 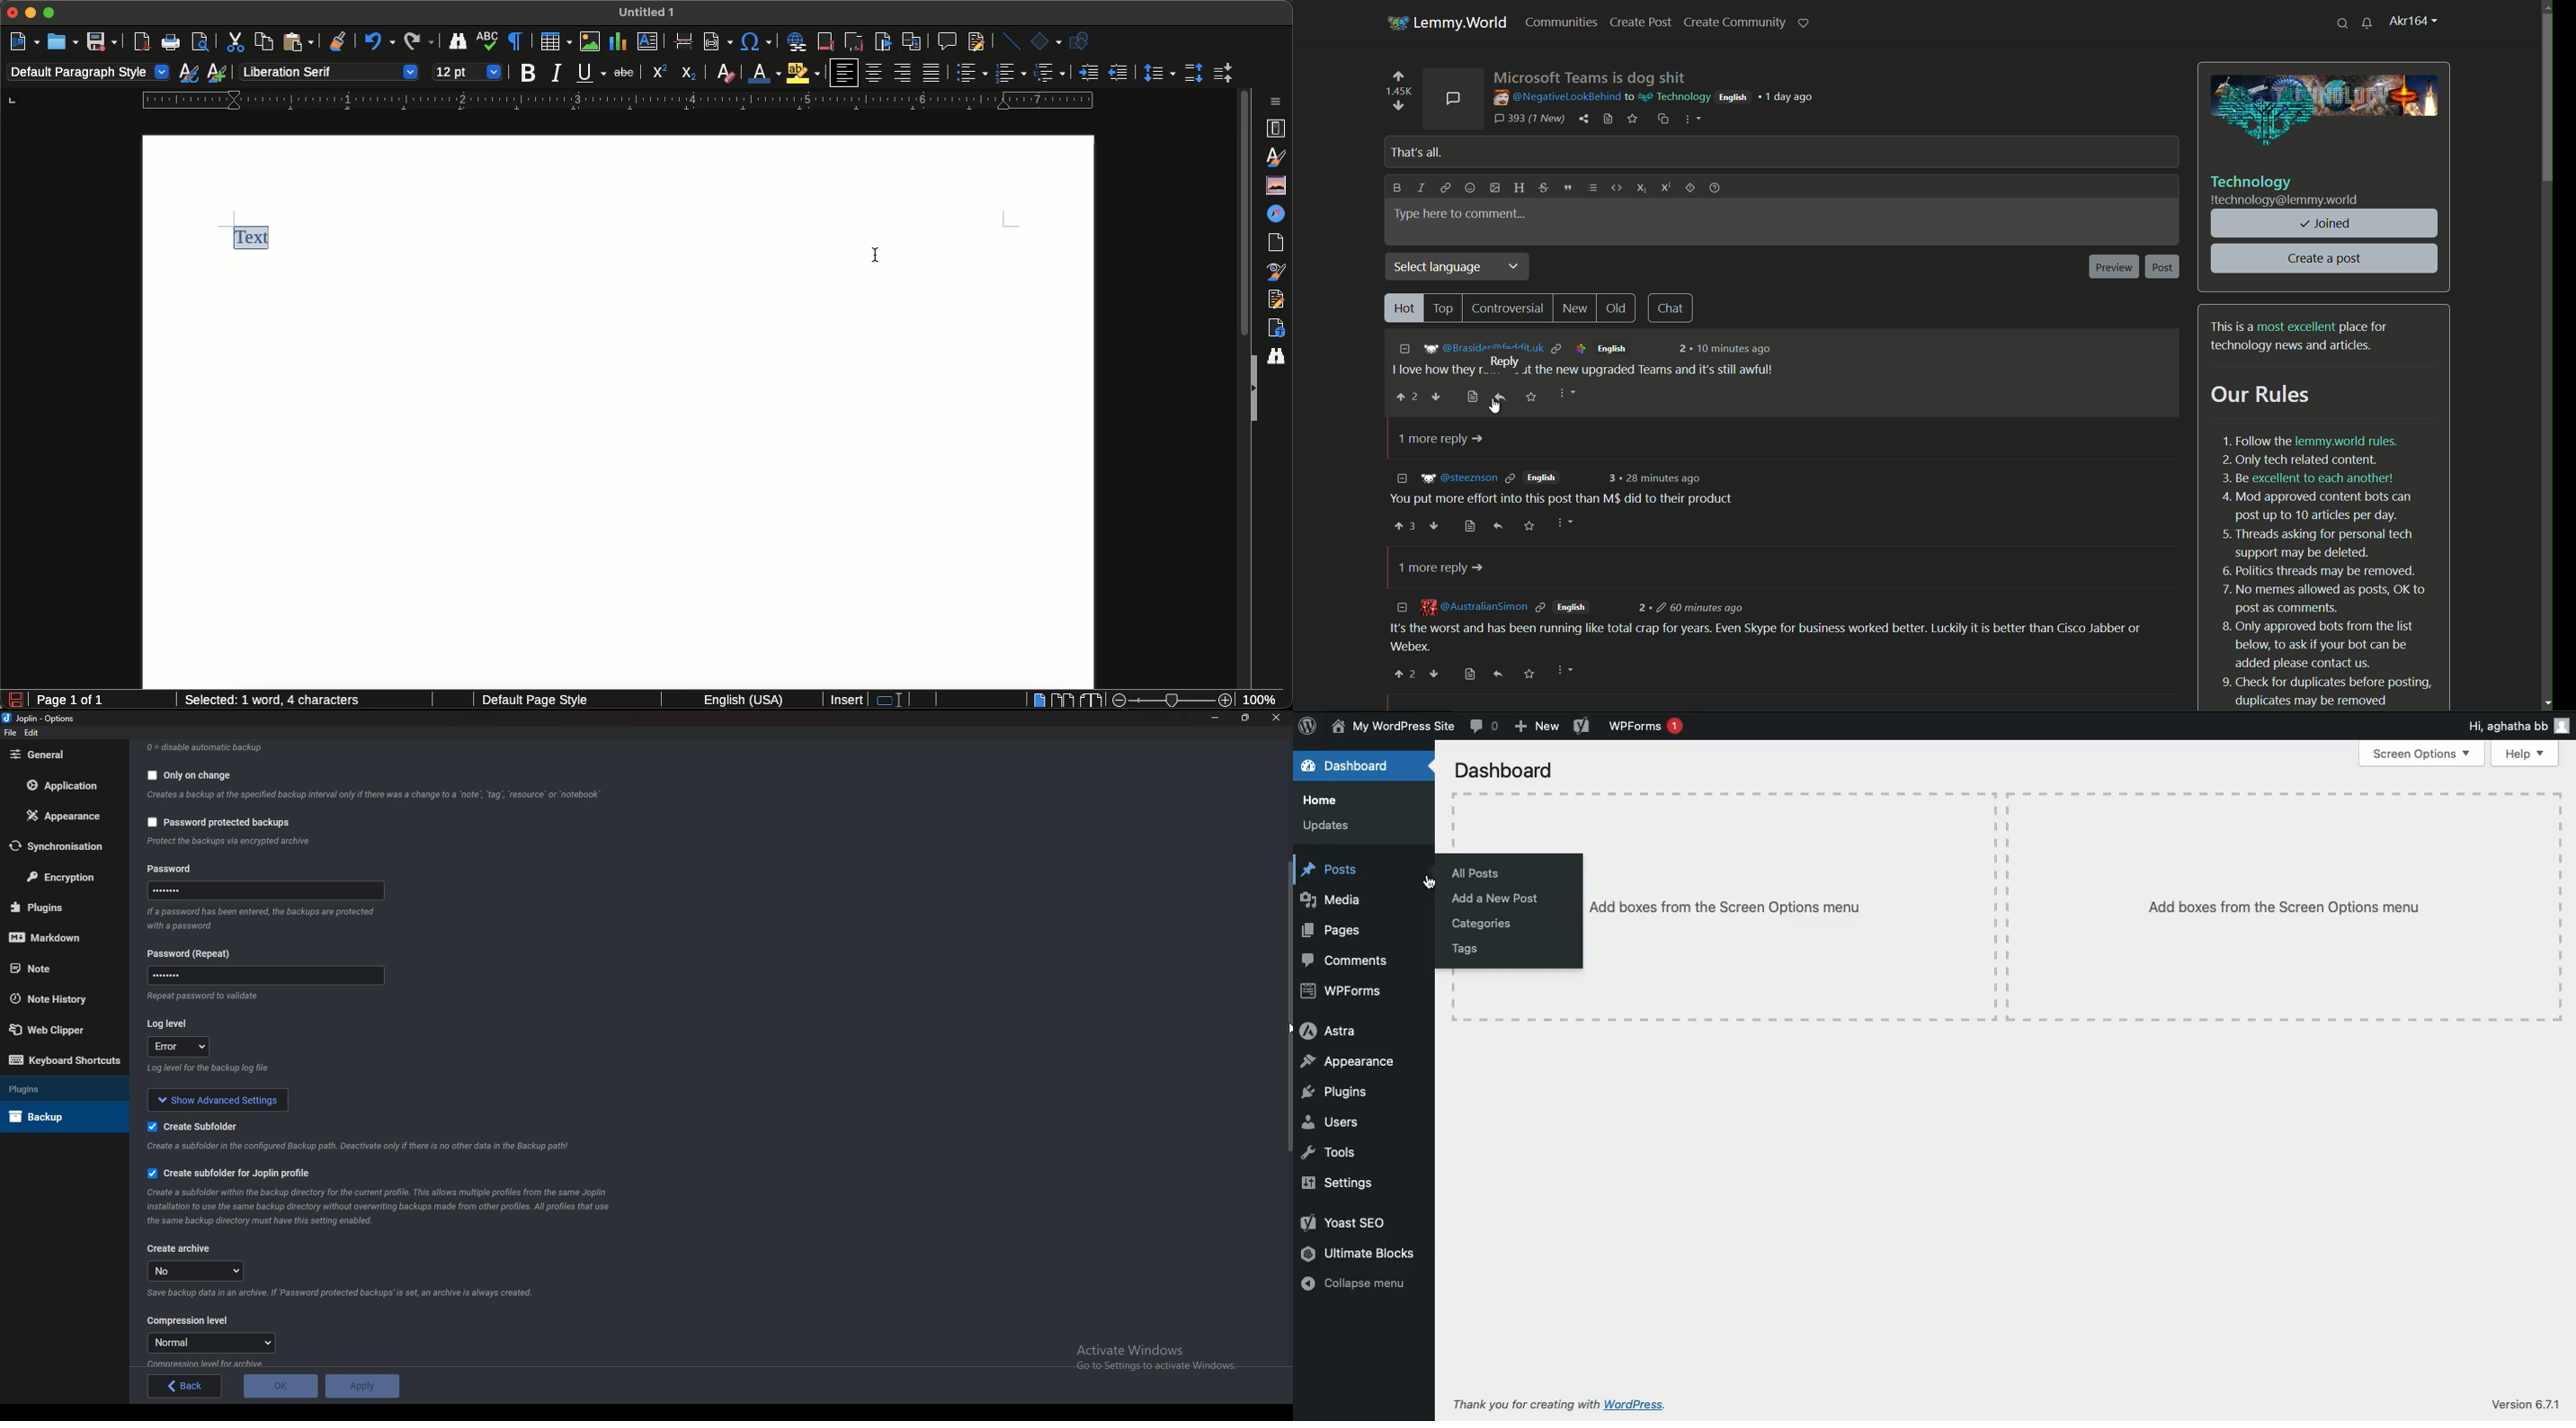 I want to click on Bold, so click(x=529, y=74).